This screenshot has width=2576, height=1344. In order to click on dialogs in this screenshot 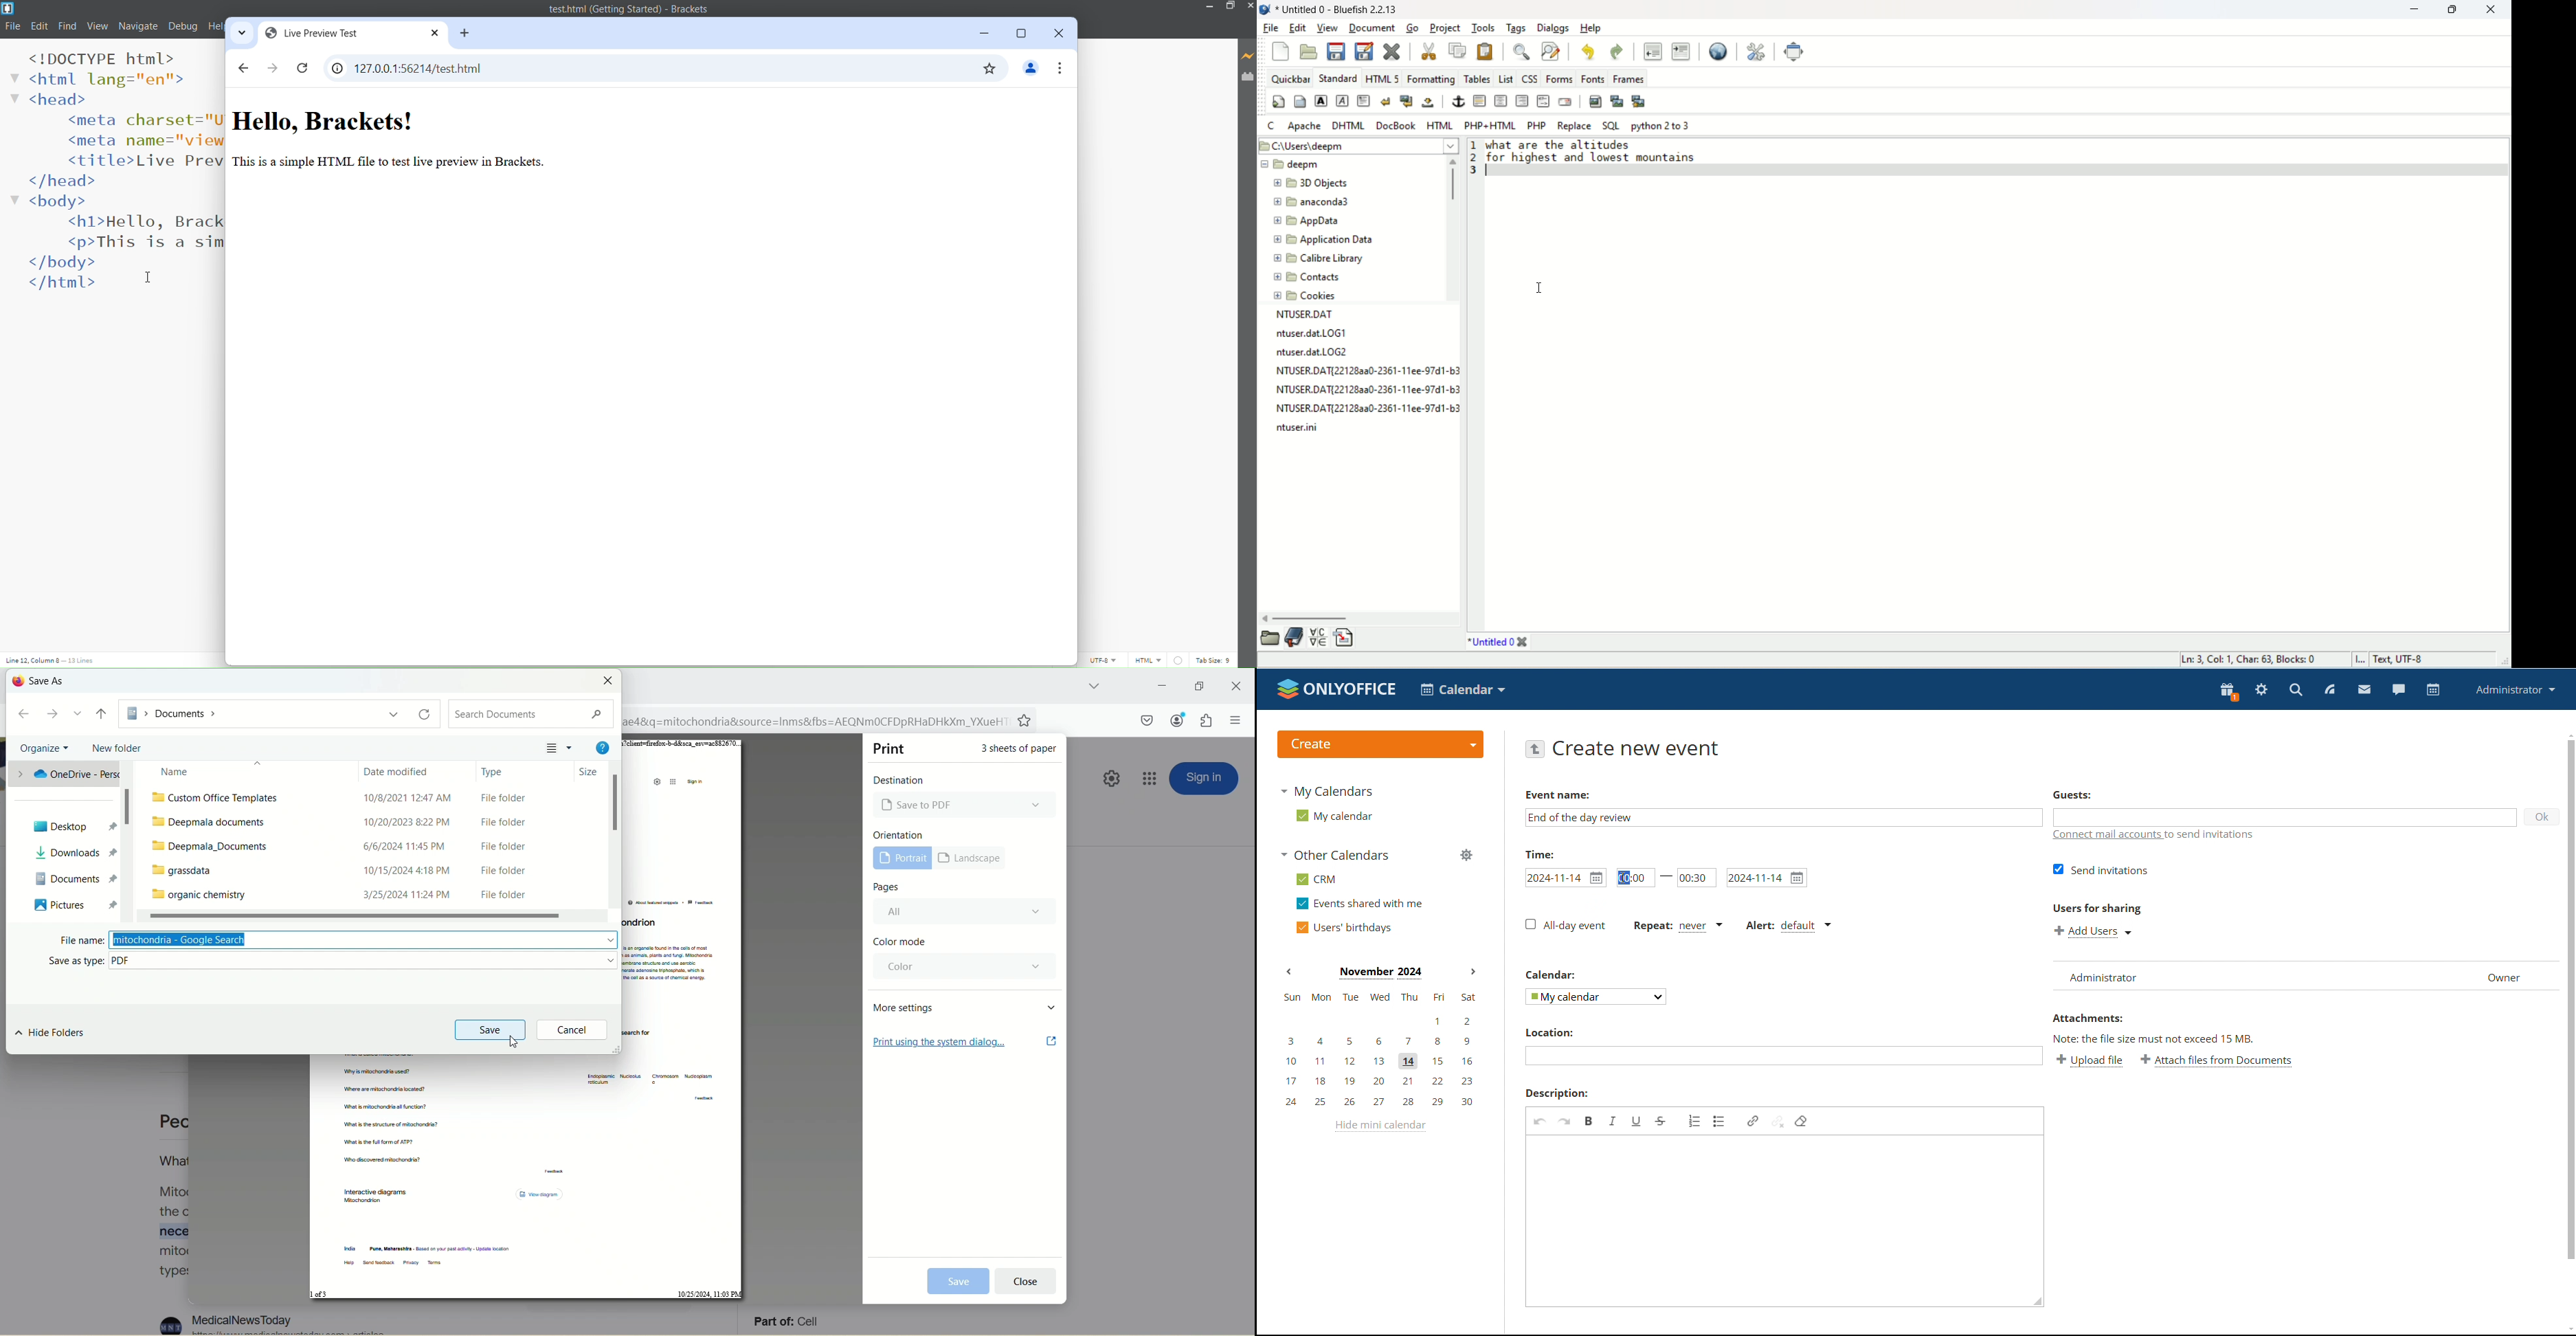, I will do `click(1551, 28)`.